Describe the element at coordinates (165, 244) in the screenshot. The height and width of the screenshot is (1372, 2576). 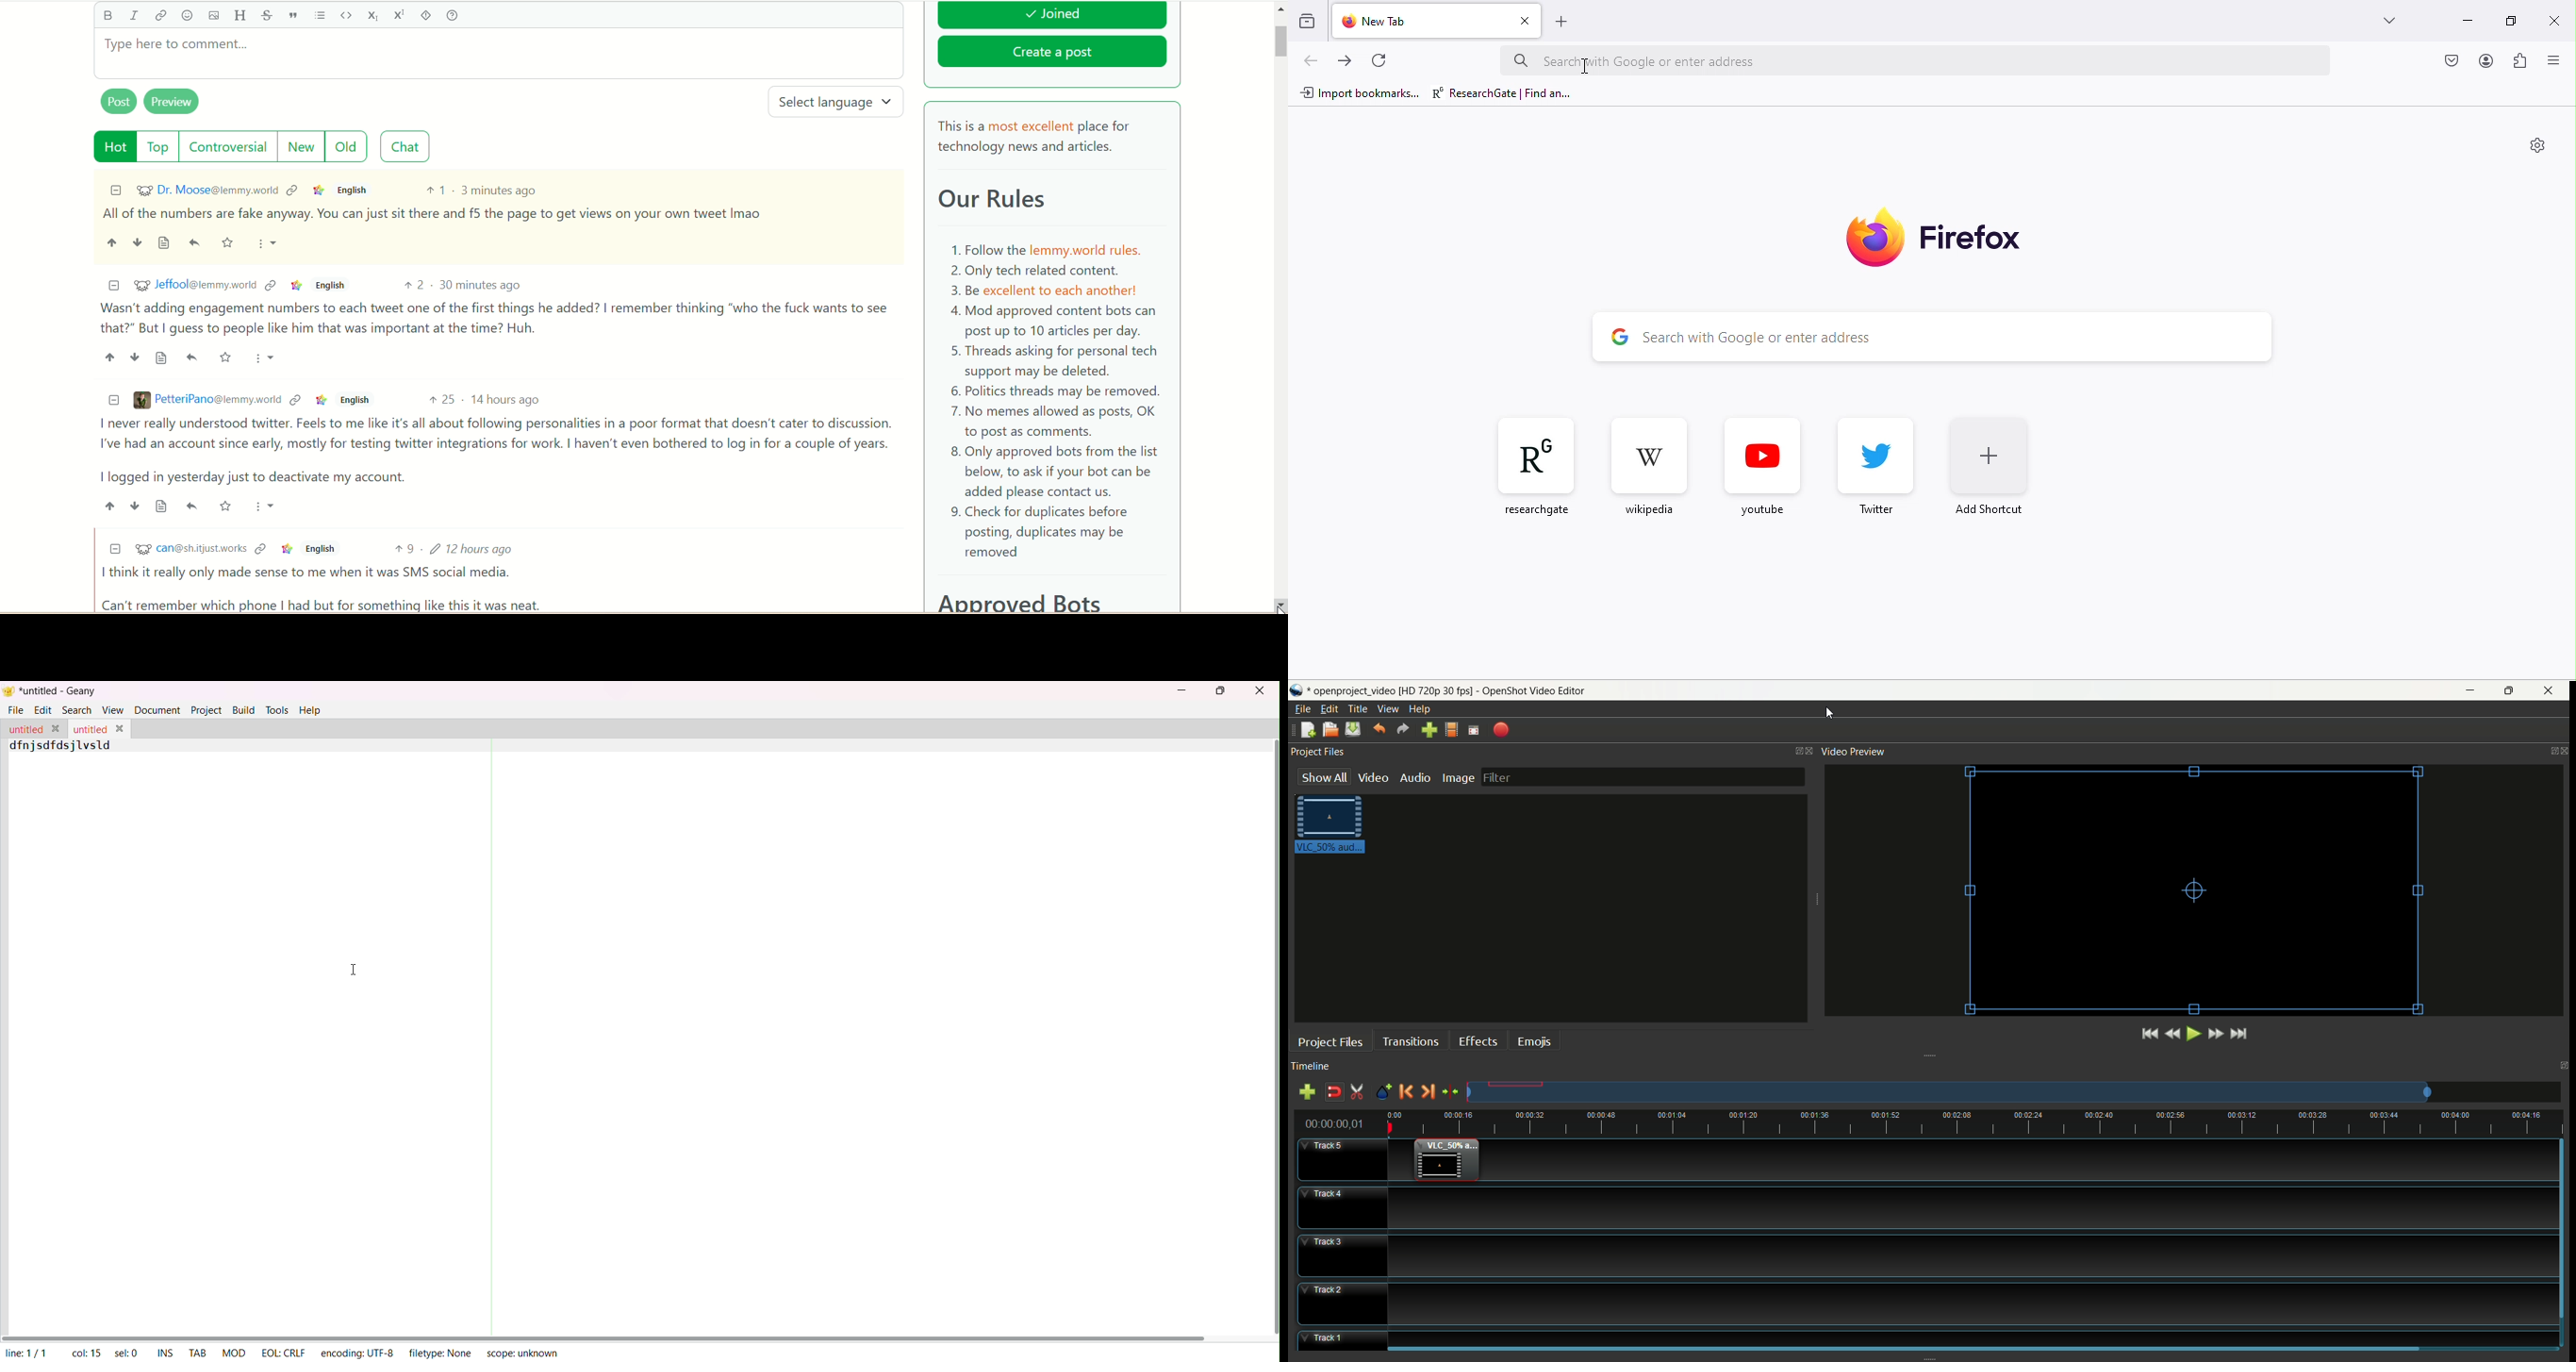
I see `Source` at that location.